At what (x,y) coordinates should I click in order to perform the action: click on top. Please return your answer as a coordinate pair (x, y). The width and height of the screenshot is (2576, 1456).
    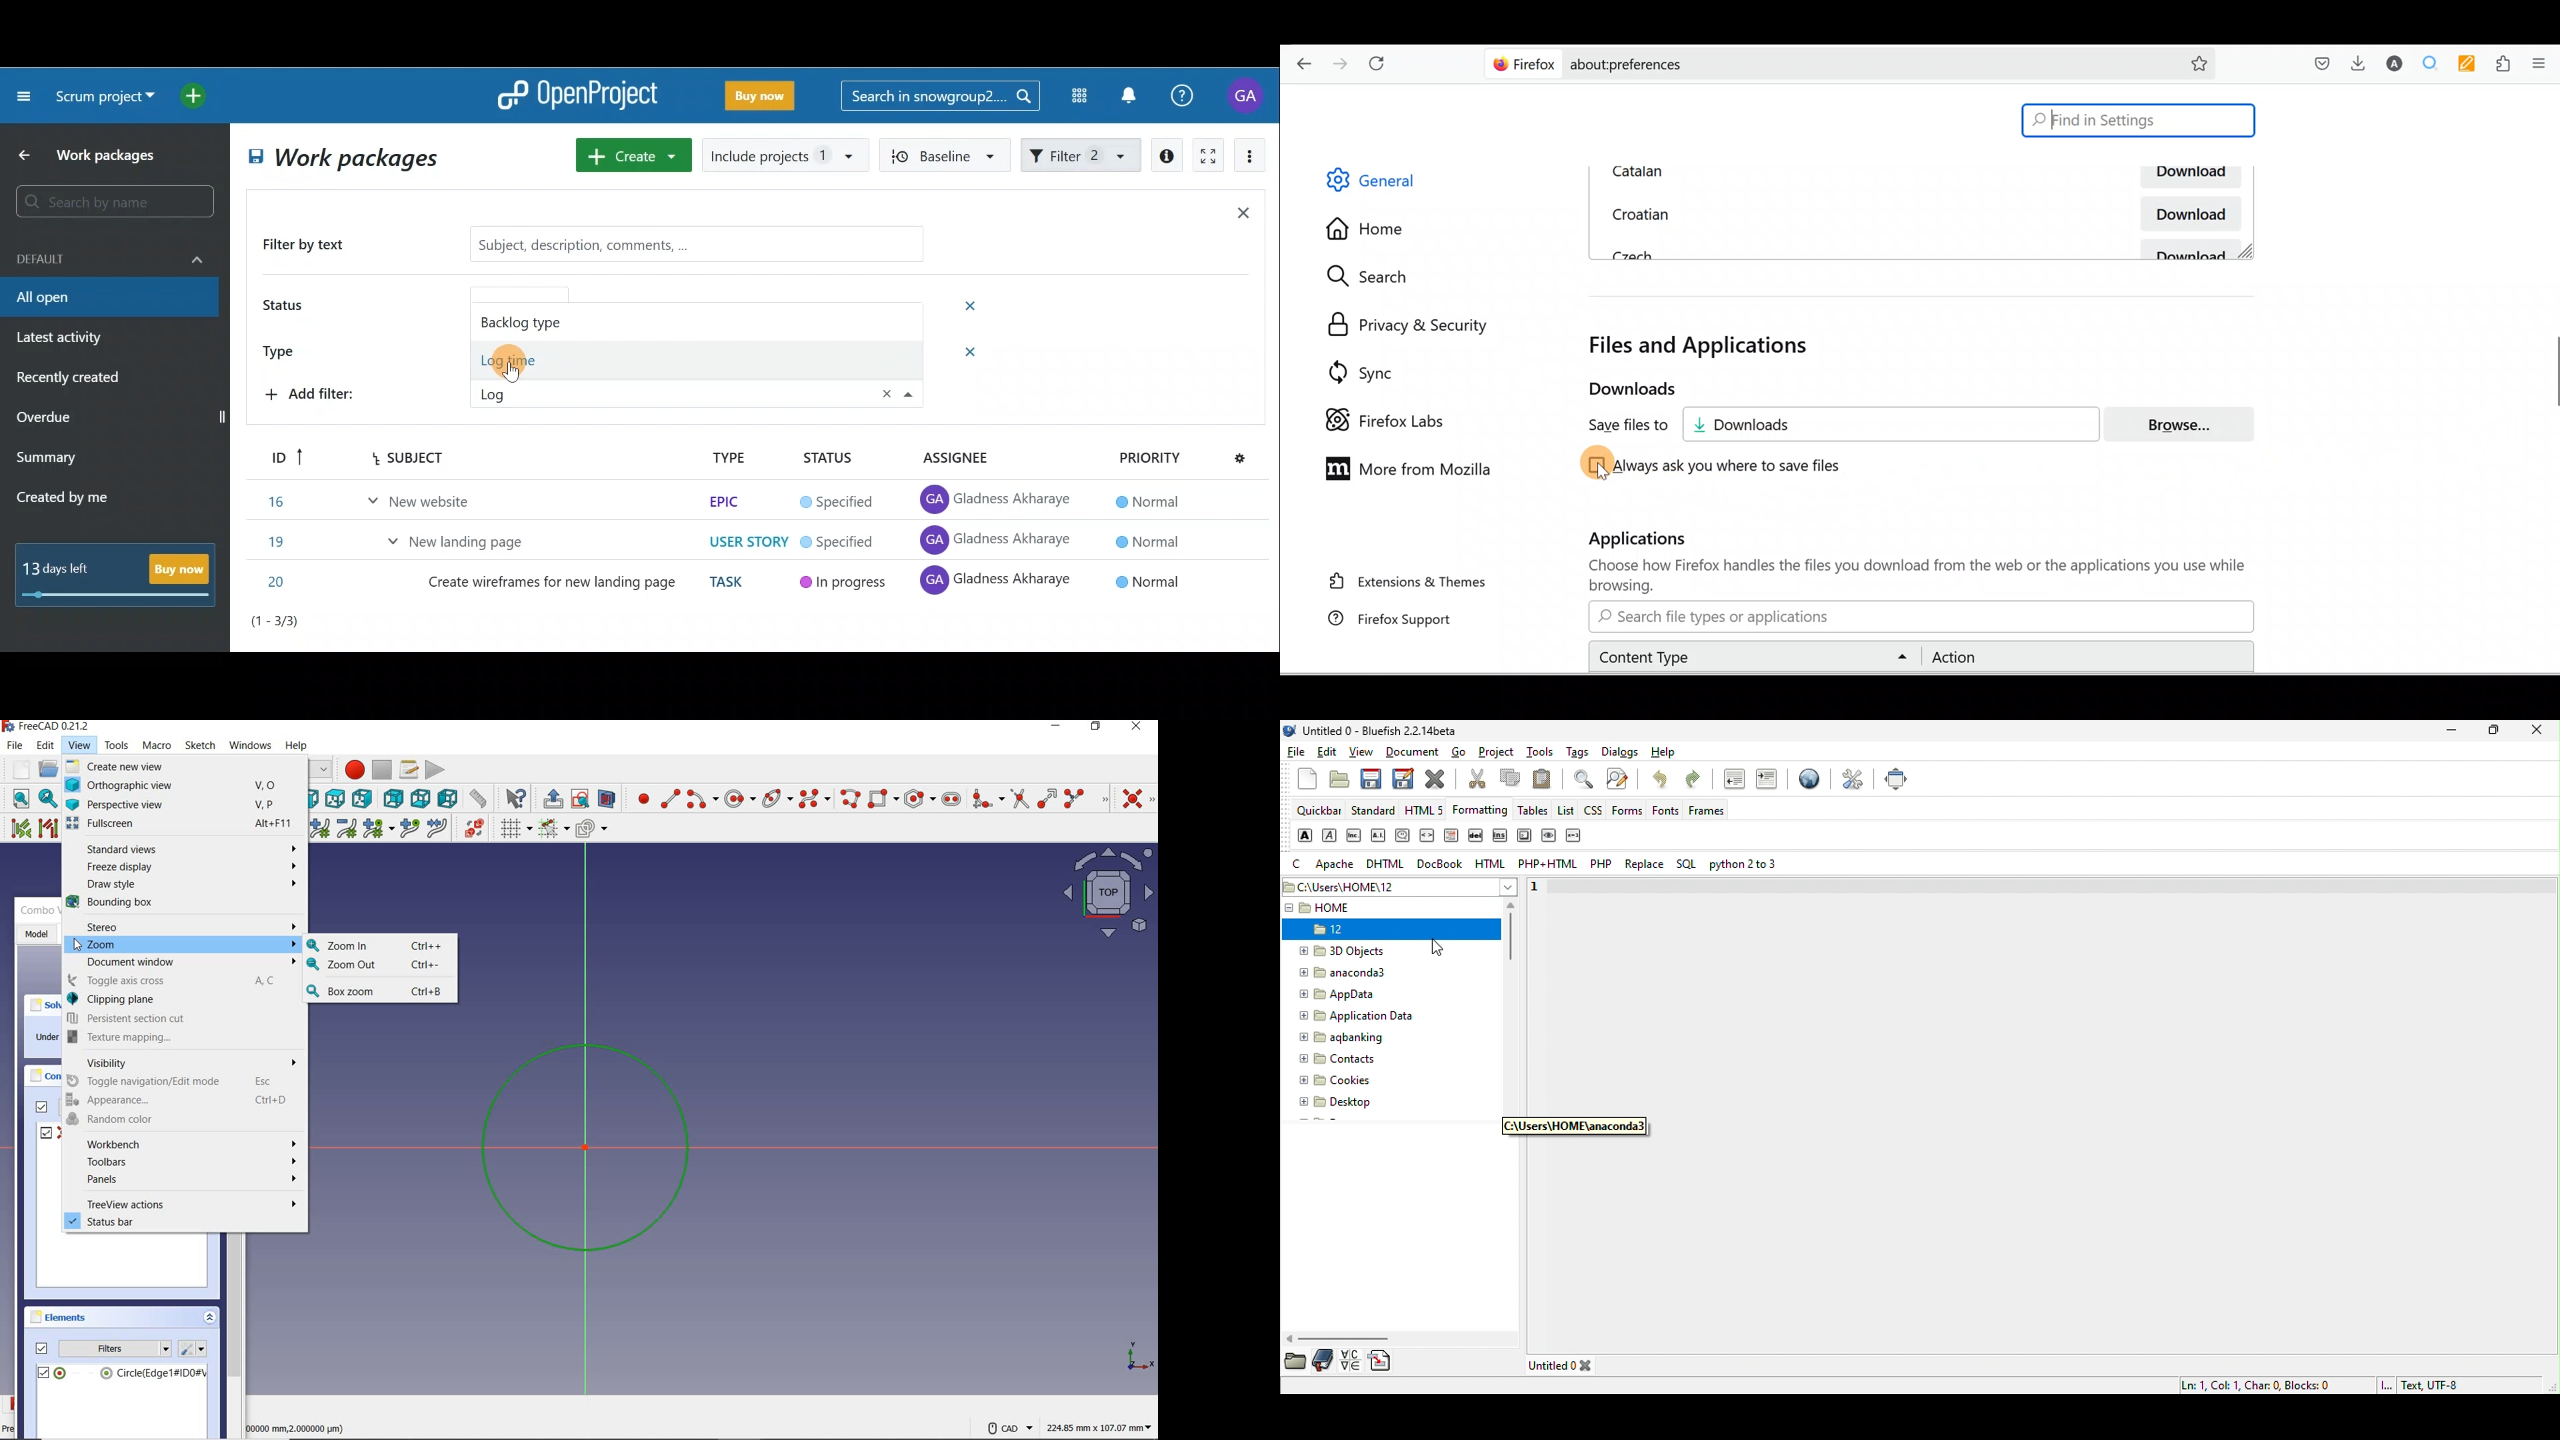
    Looking at the image, I should click on (335, 797).